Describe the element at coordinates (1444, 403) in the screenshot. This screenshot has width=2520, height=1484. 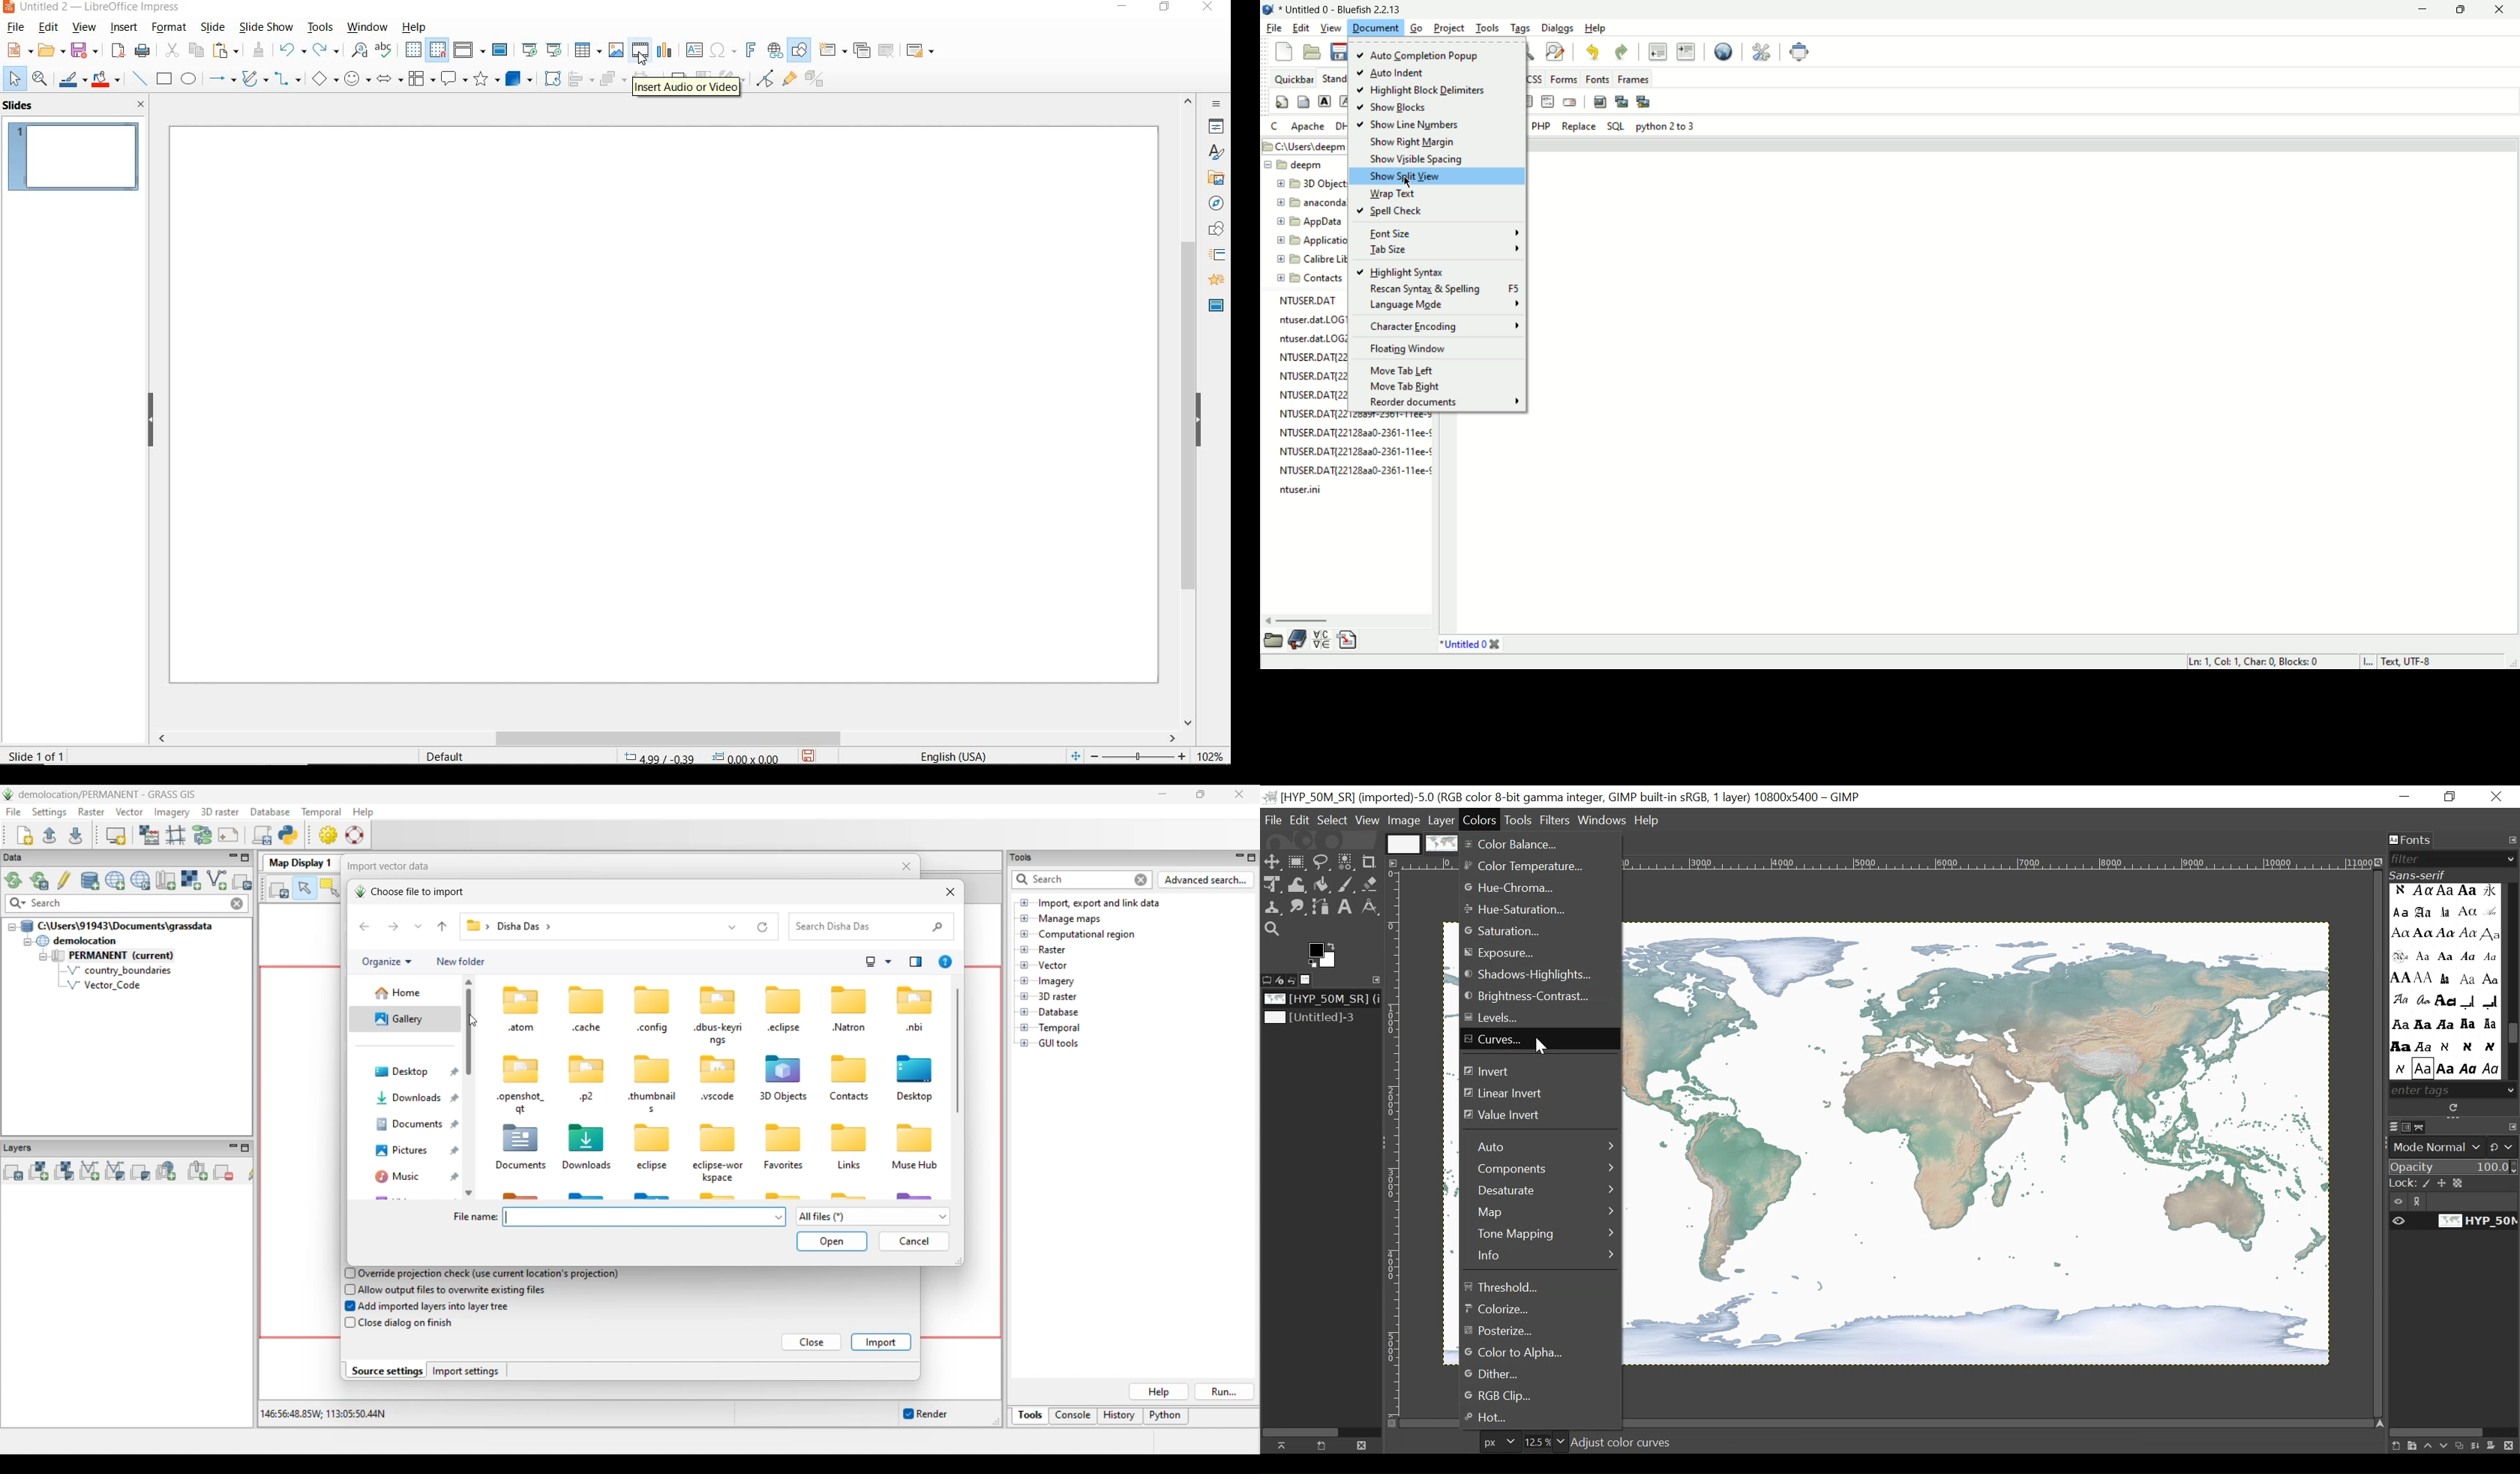
I see `reorder documents` at that location.